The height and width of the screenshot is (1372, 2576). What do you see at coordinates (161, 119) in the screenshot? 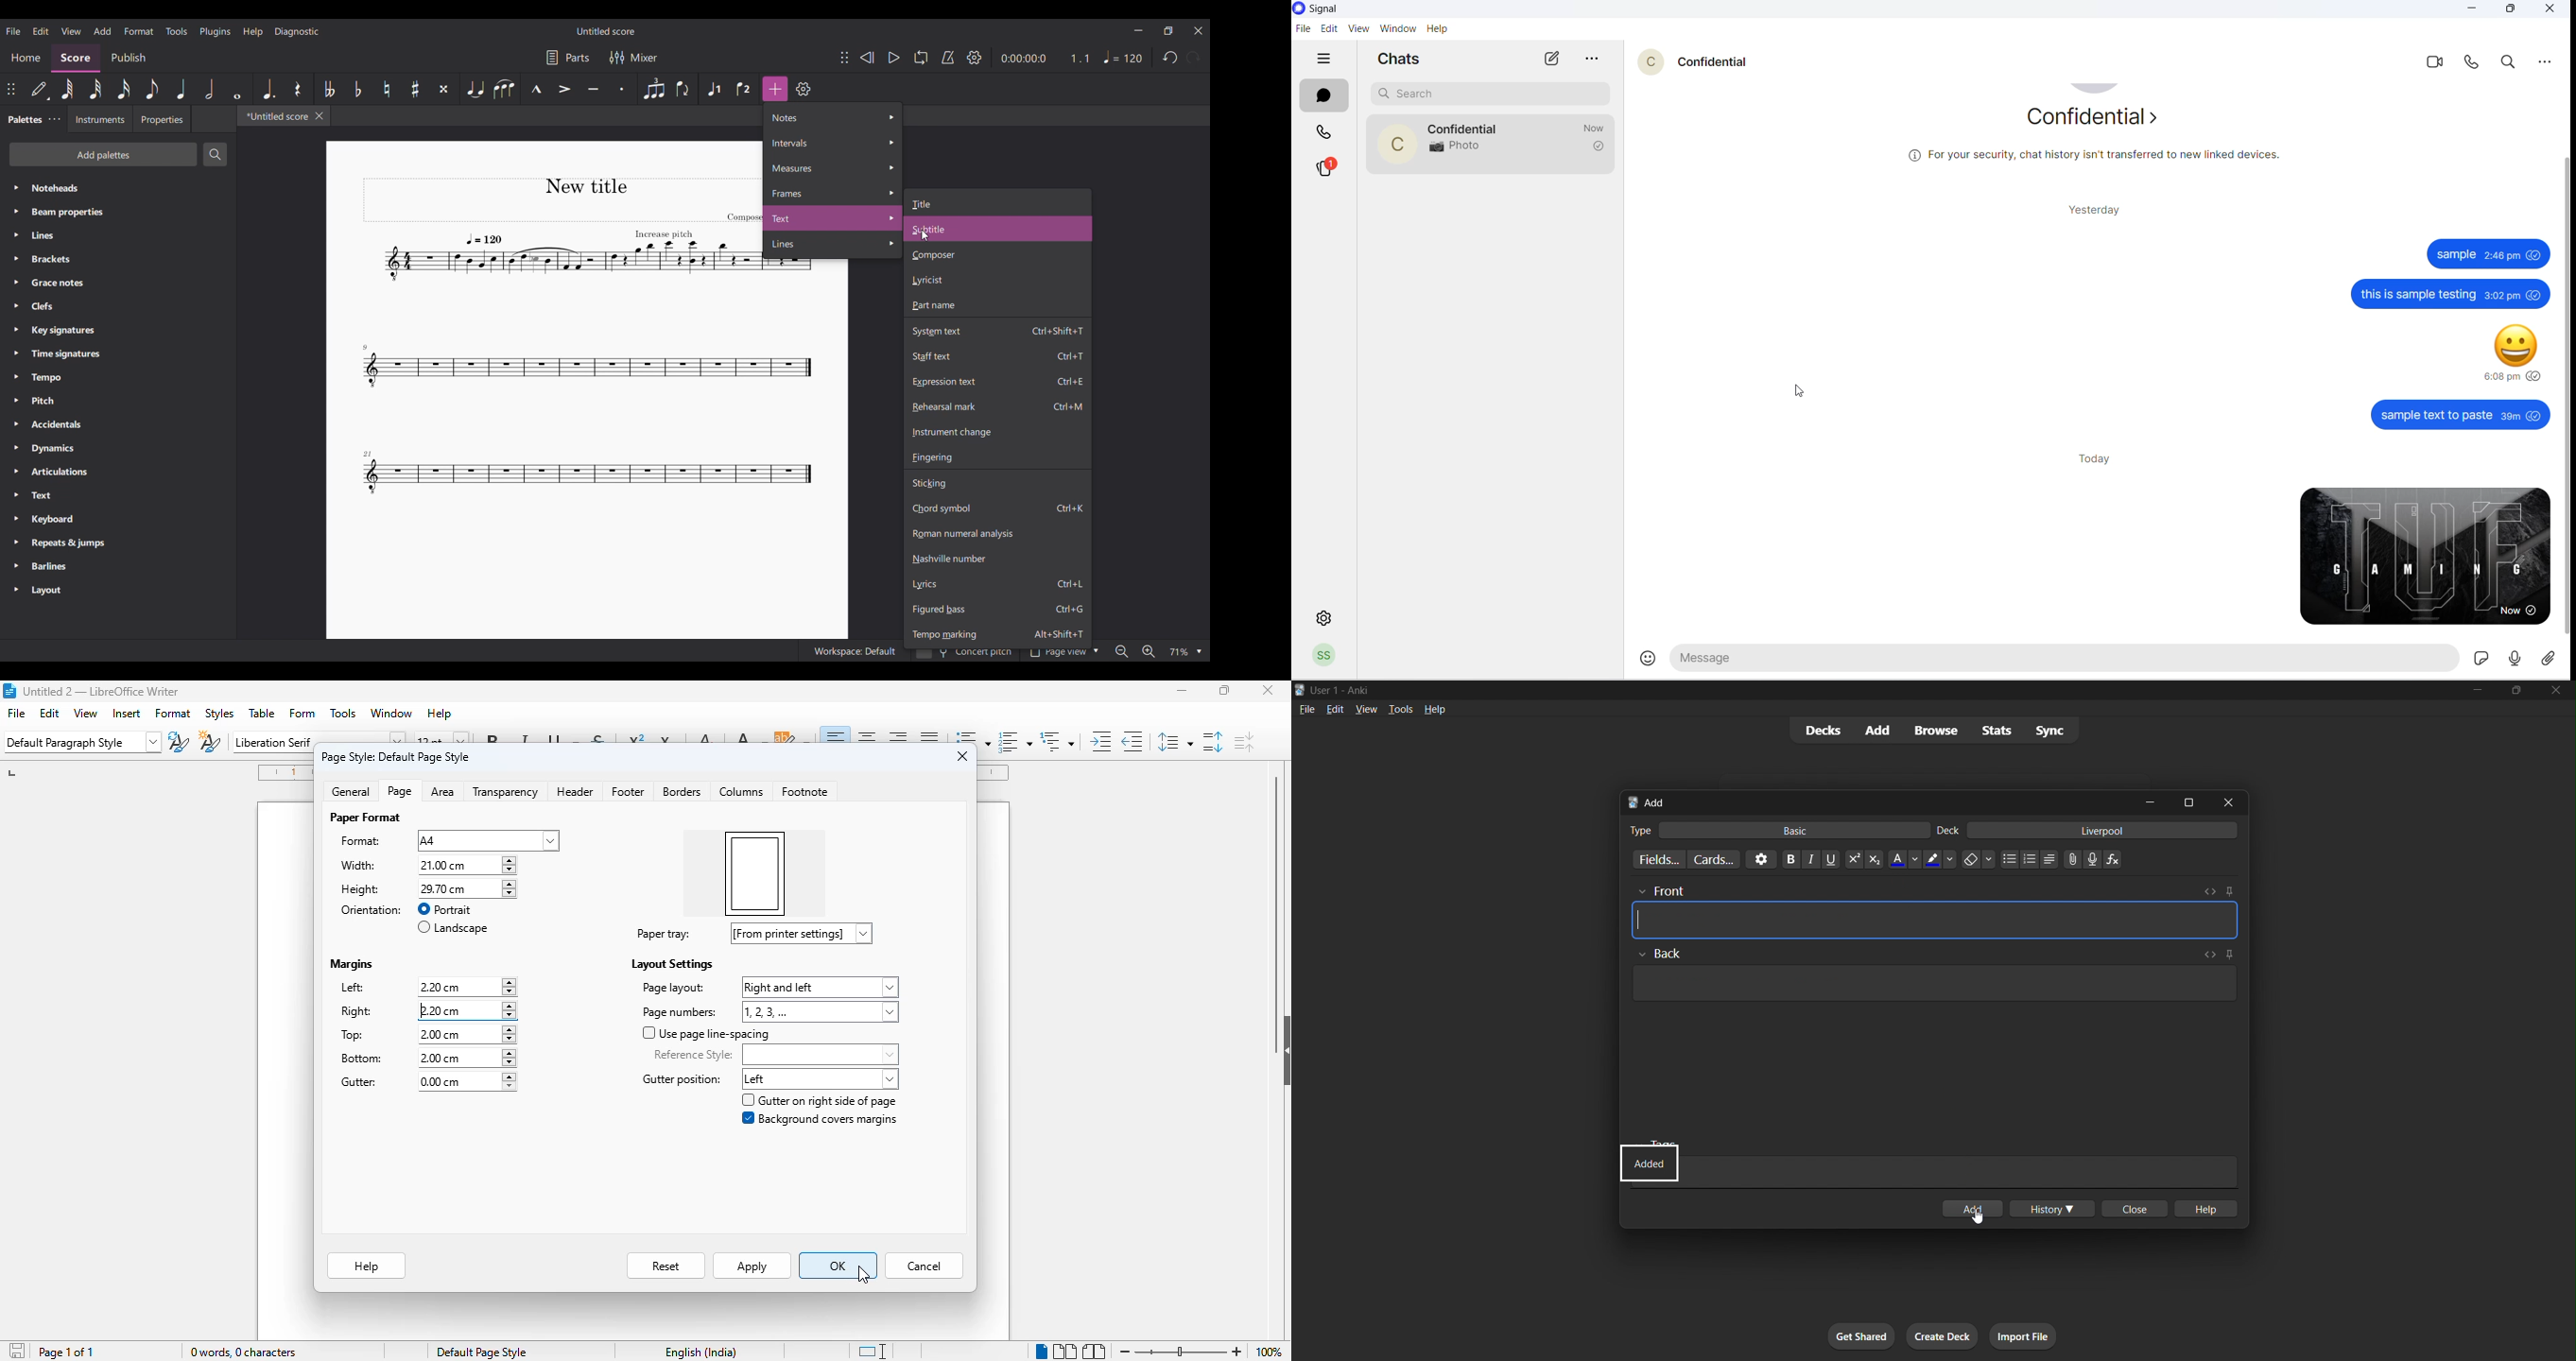
I see `Properties` at bounding box center [161, 119].